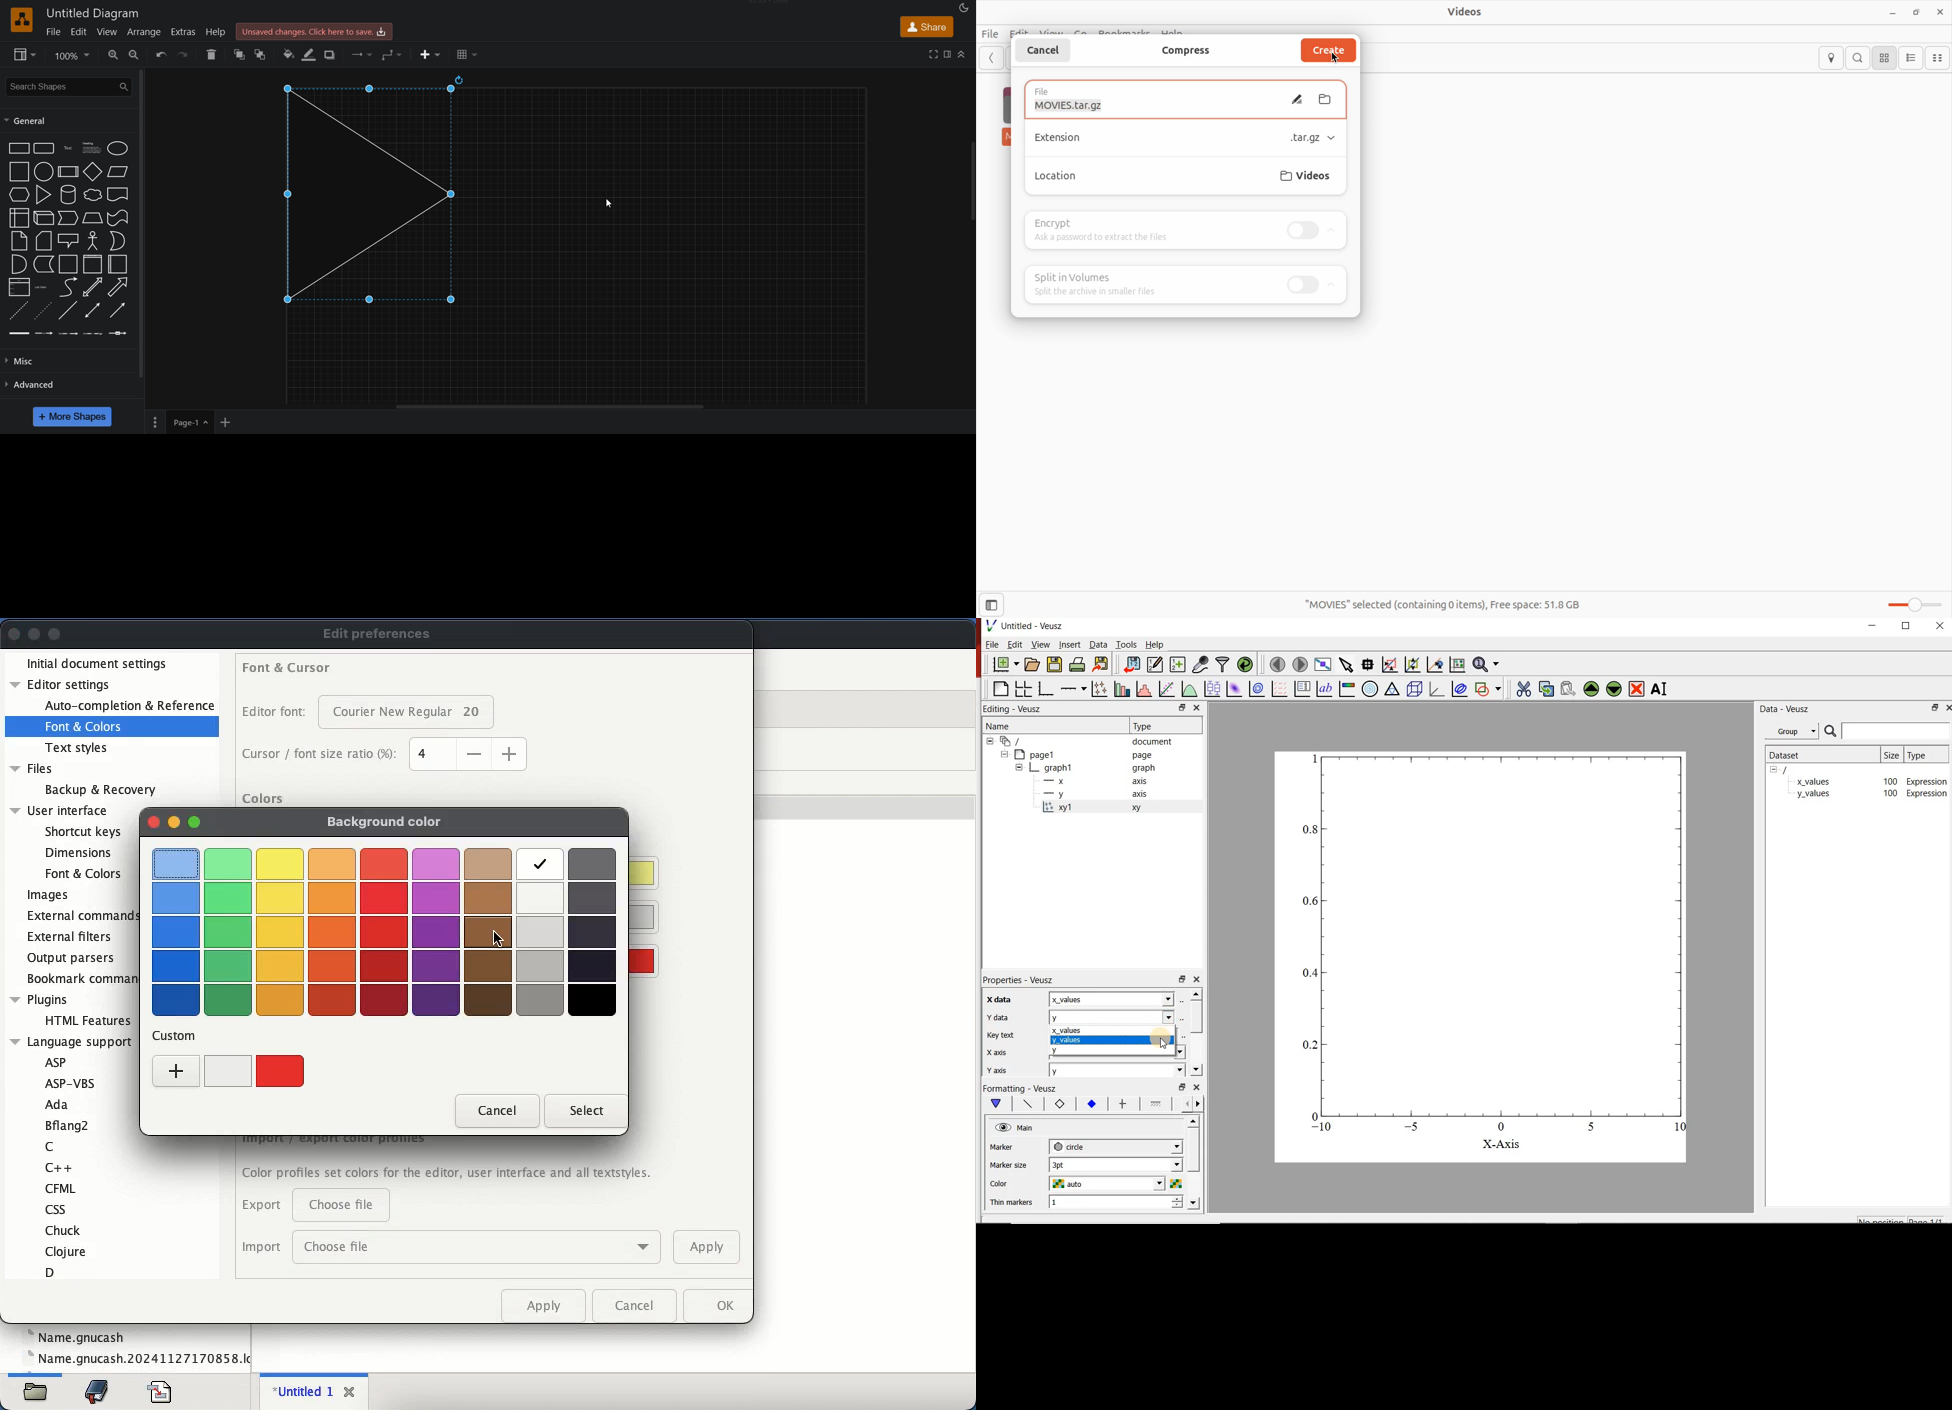  I want to click on trapezoid, so click(93, 218).